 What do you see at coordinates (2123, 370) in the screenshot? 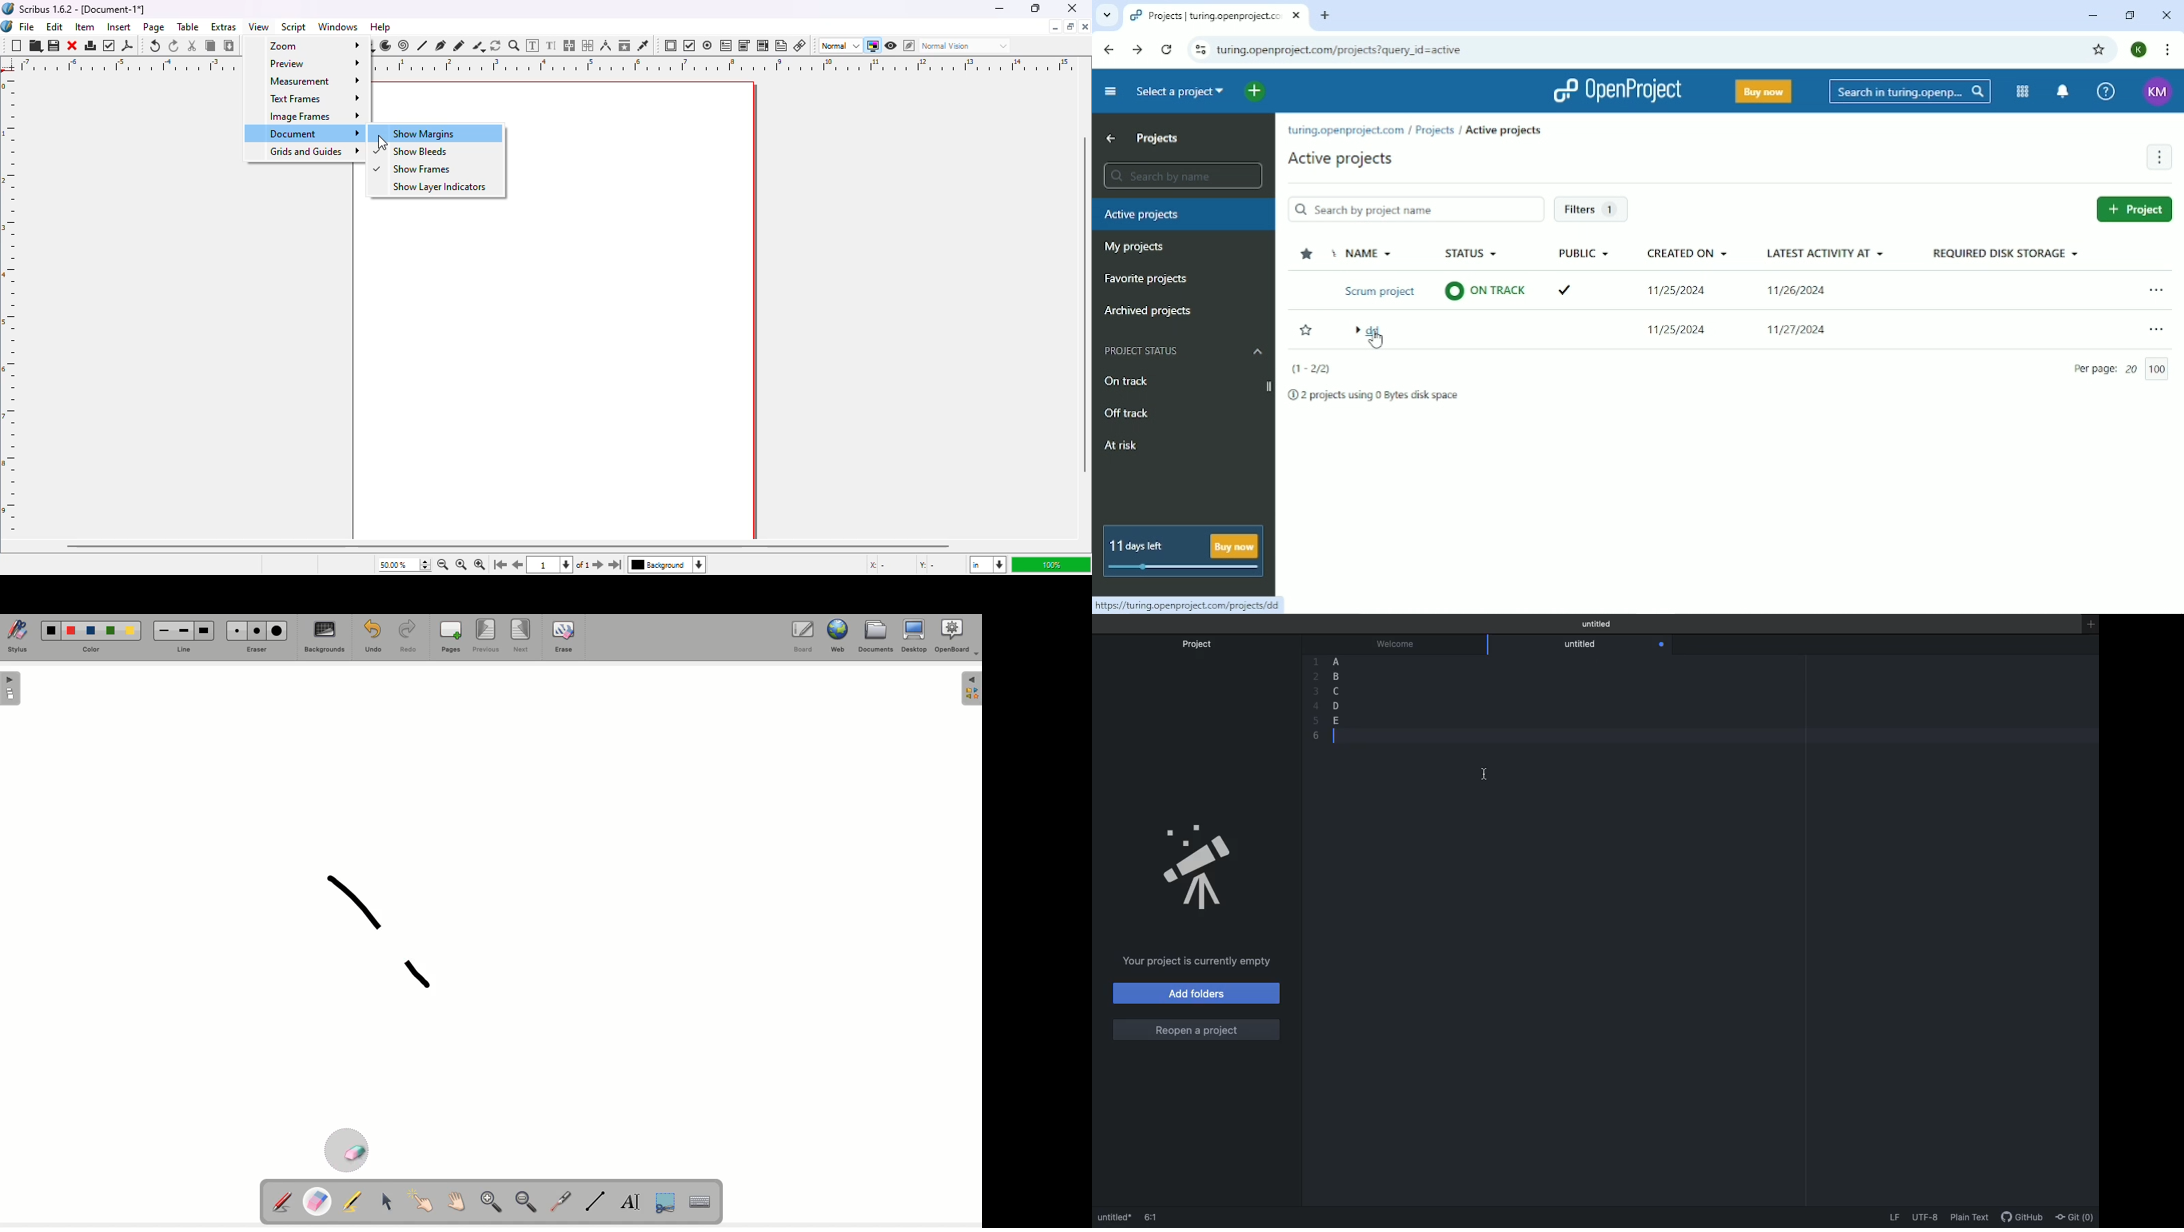
I see `Per page 10/100` at bounding box center [2123, 370].